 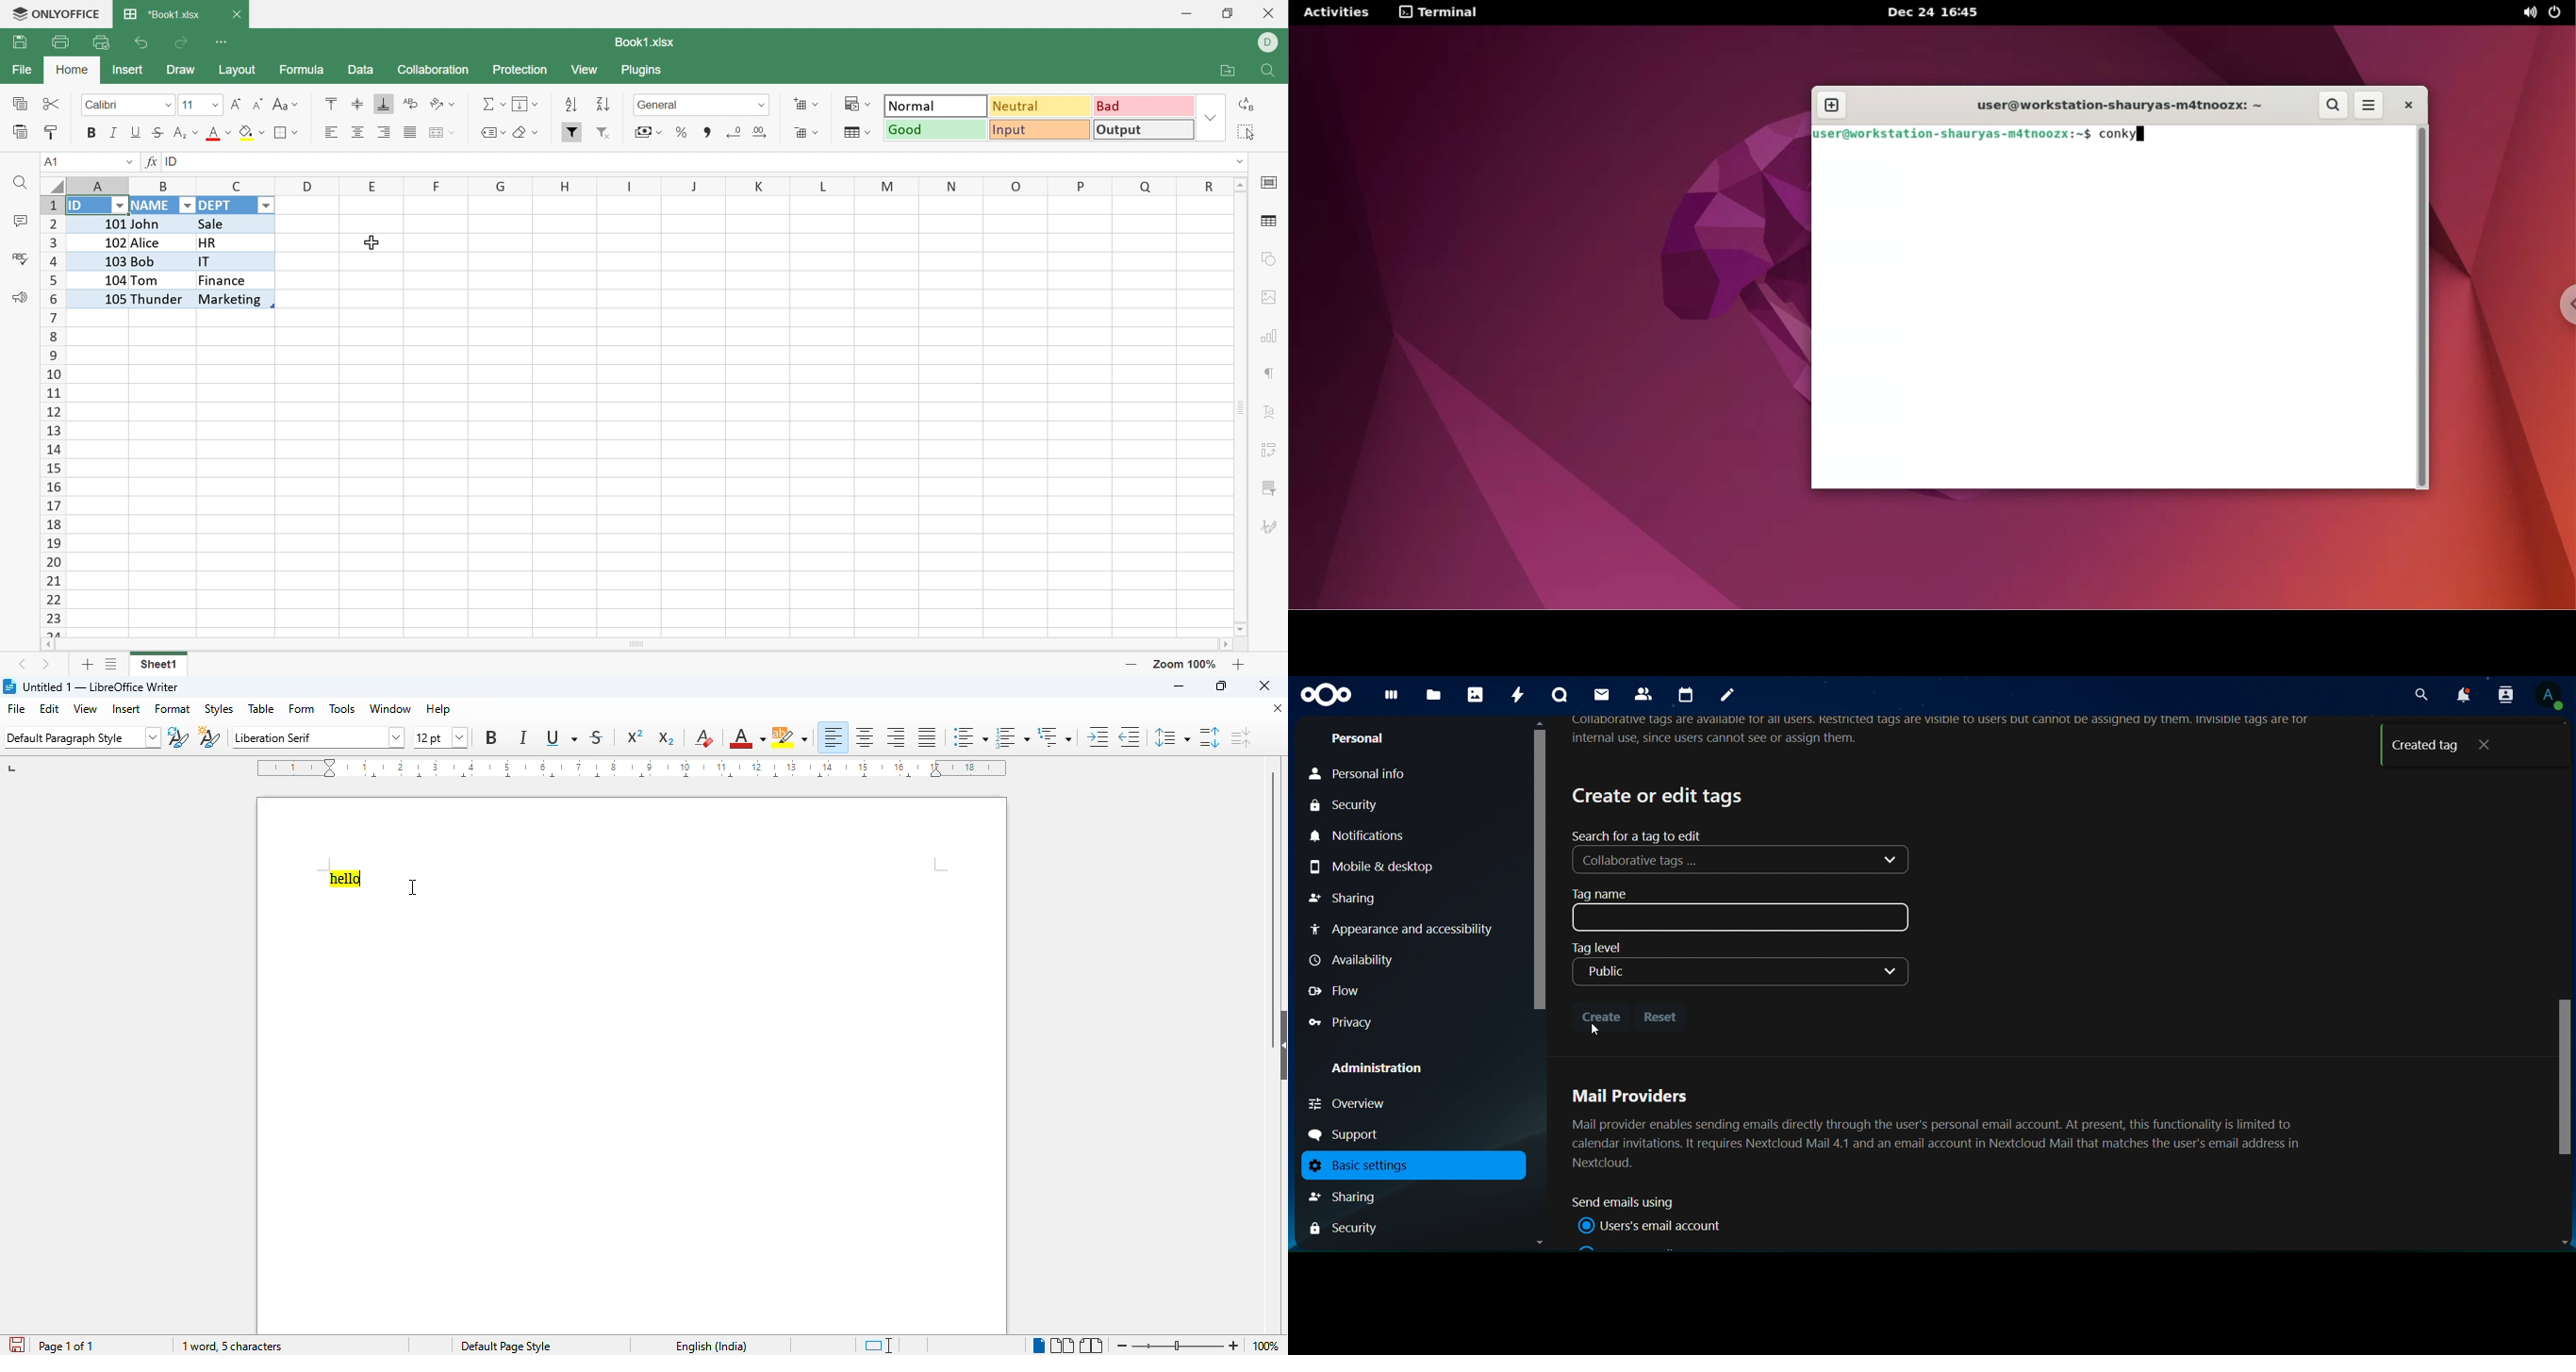 I want to click on Align Top, so click(x=333, y=103).